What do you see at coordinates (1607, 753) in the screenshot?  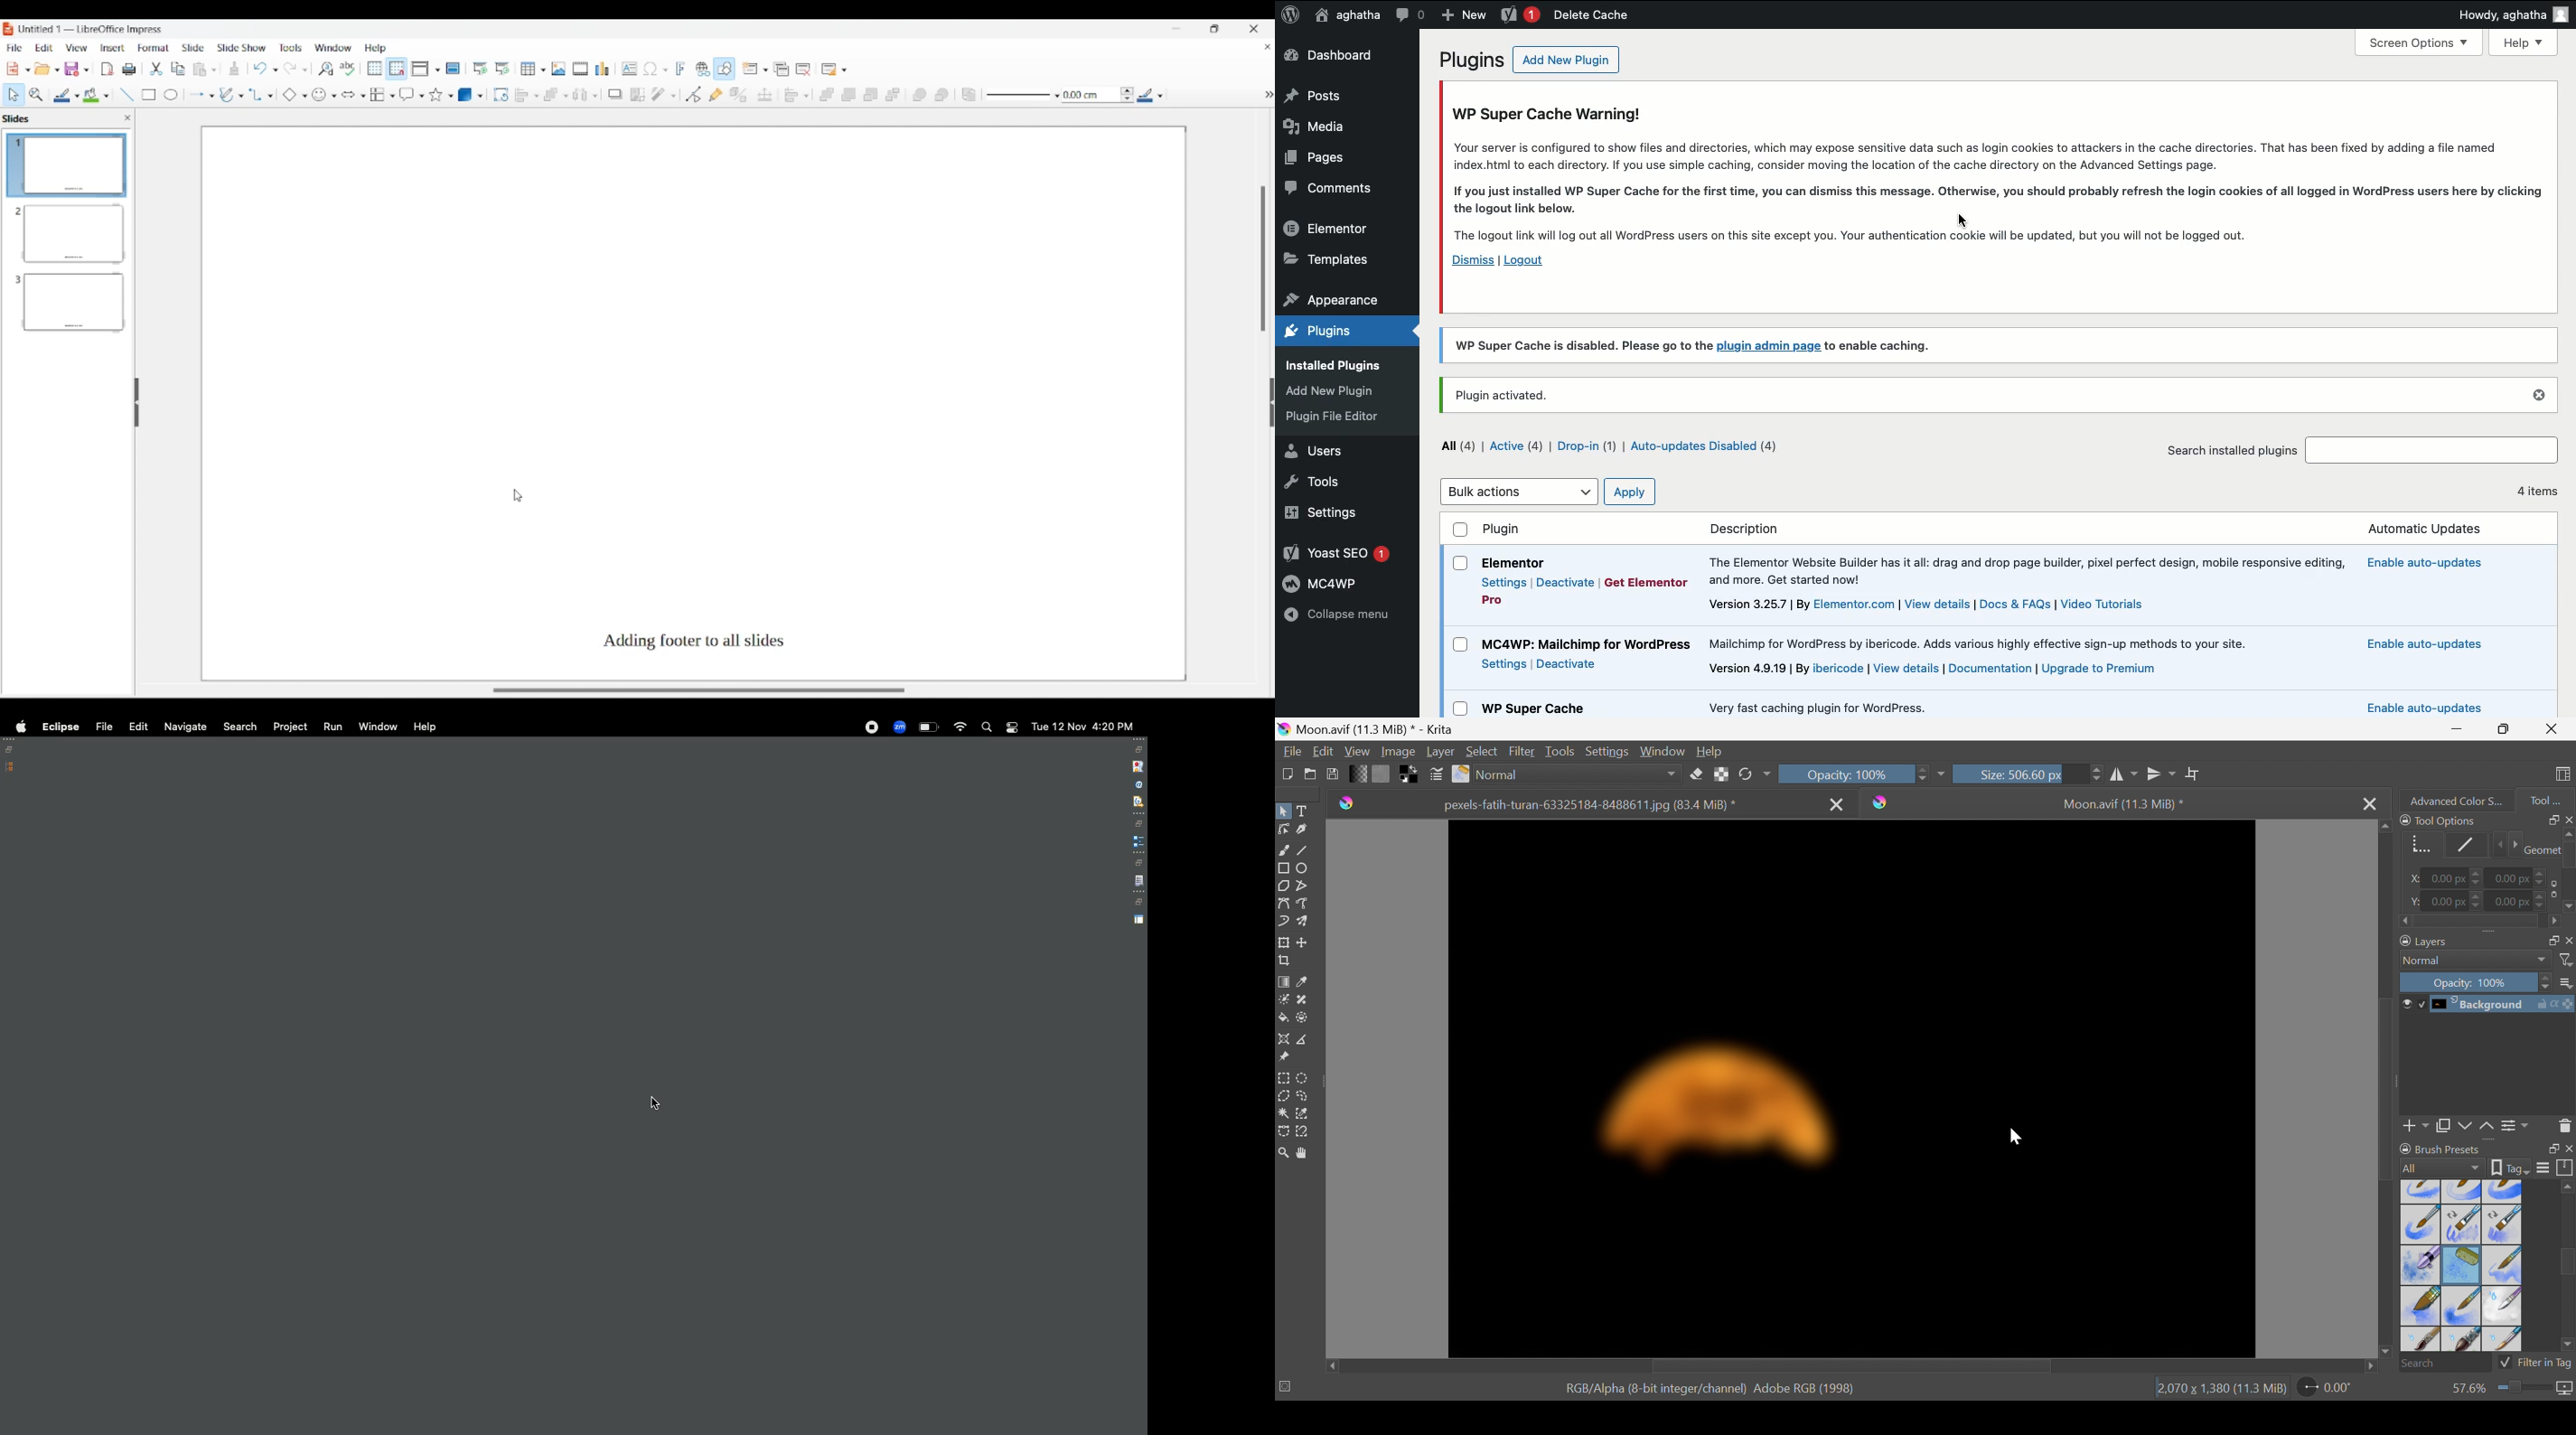 I see `Settings` at bounding box center [1607, 753].